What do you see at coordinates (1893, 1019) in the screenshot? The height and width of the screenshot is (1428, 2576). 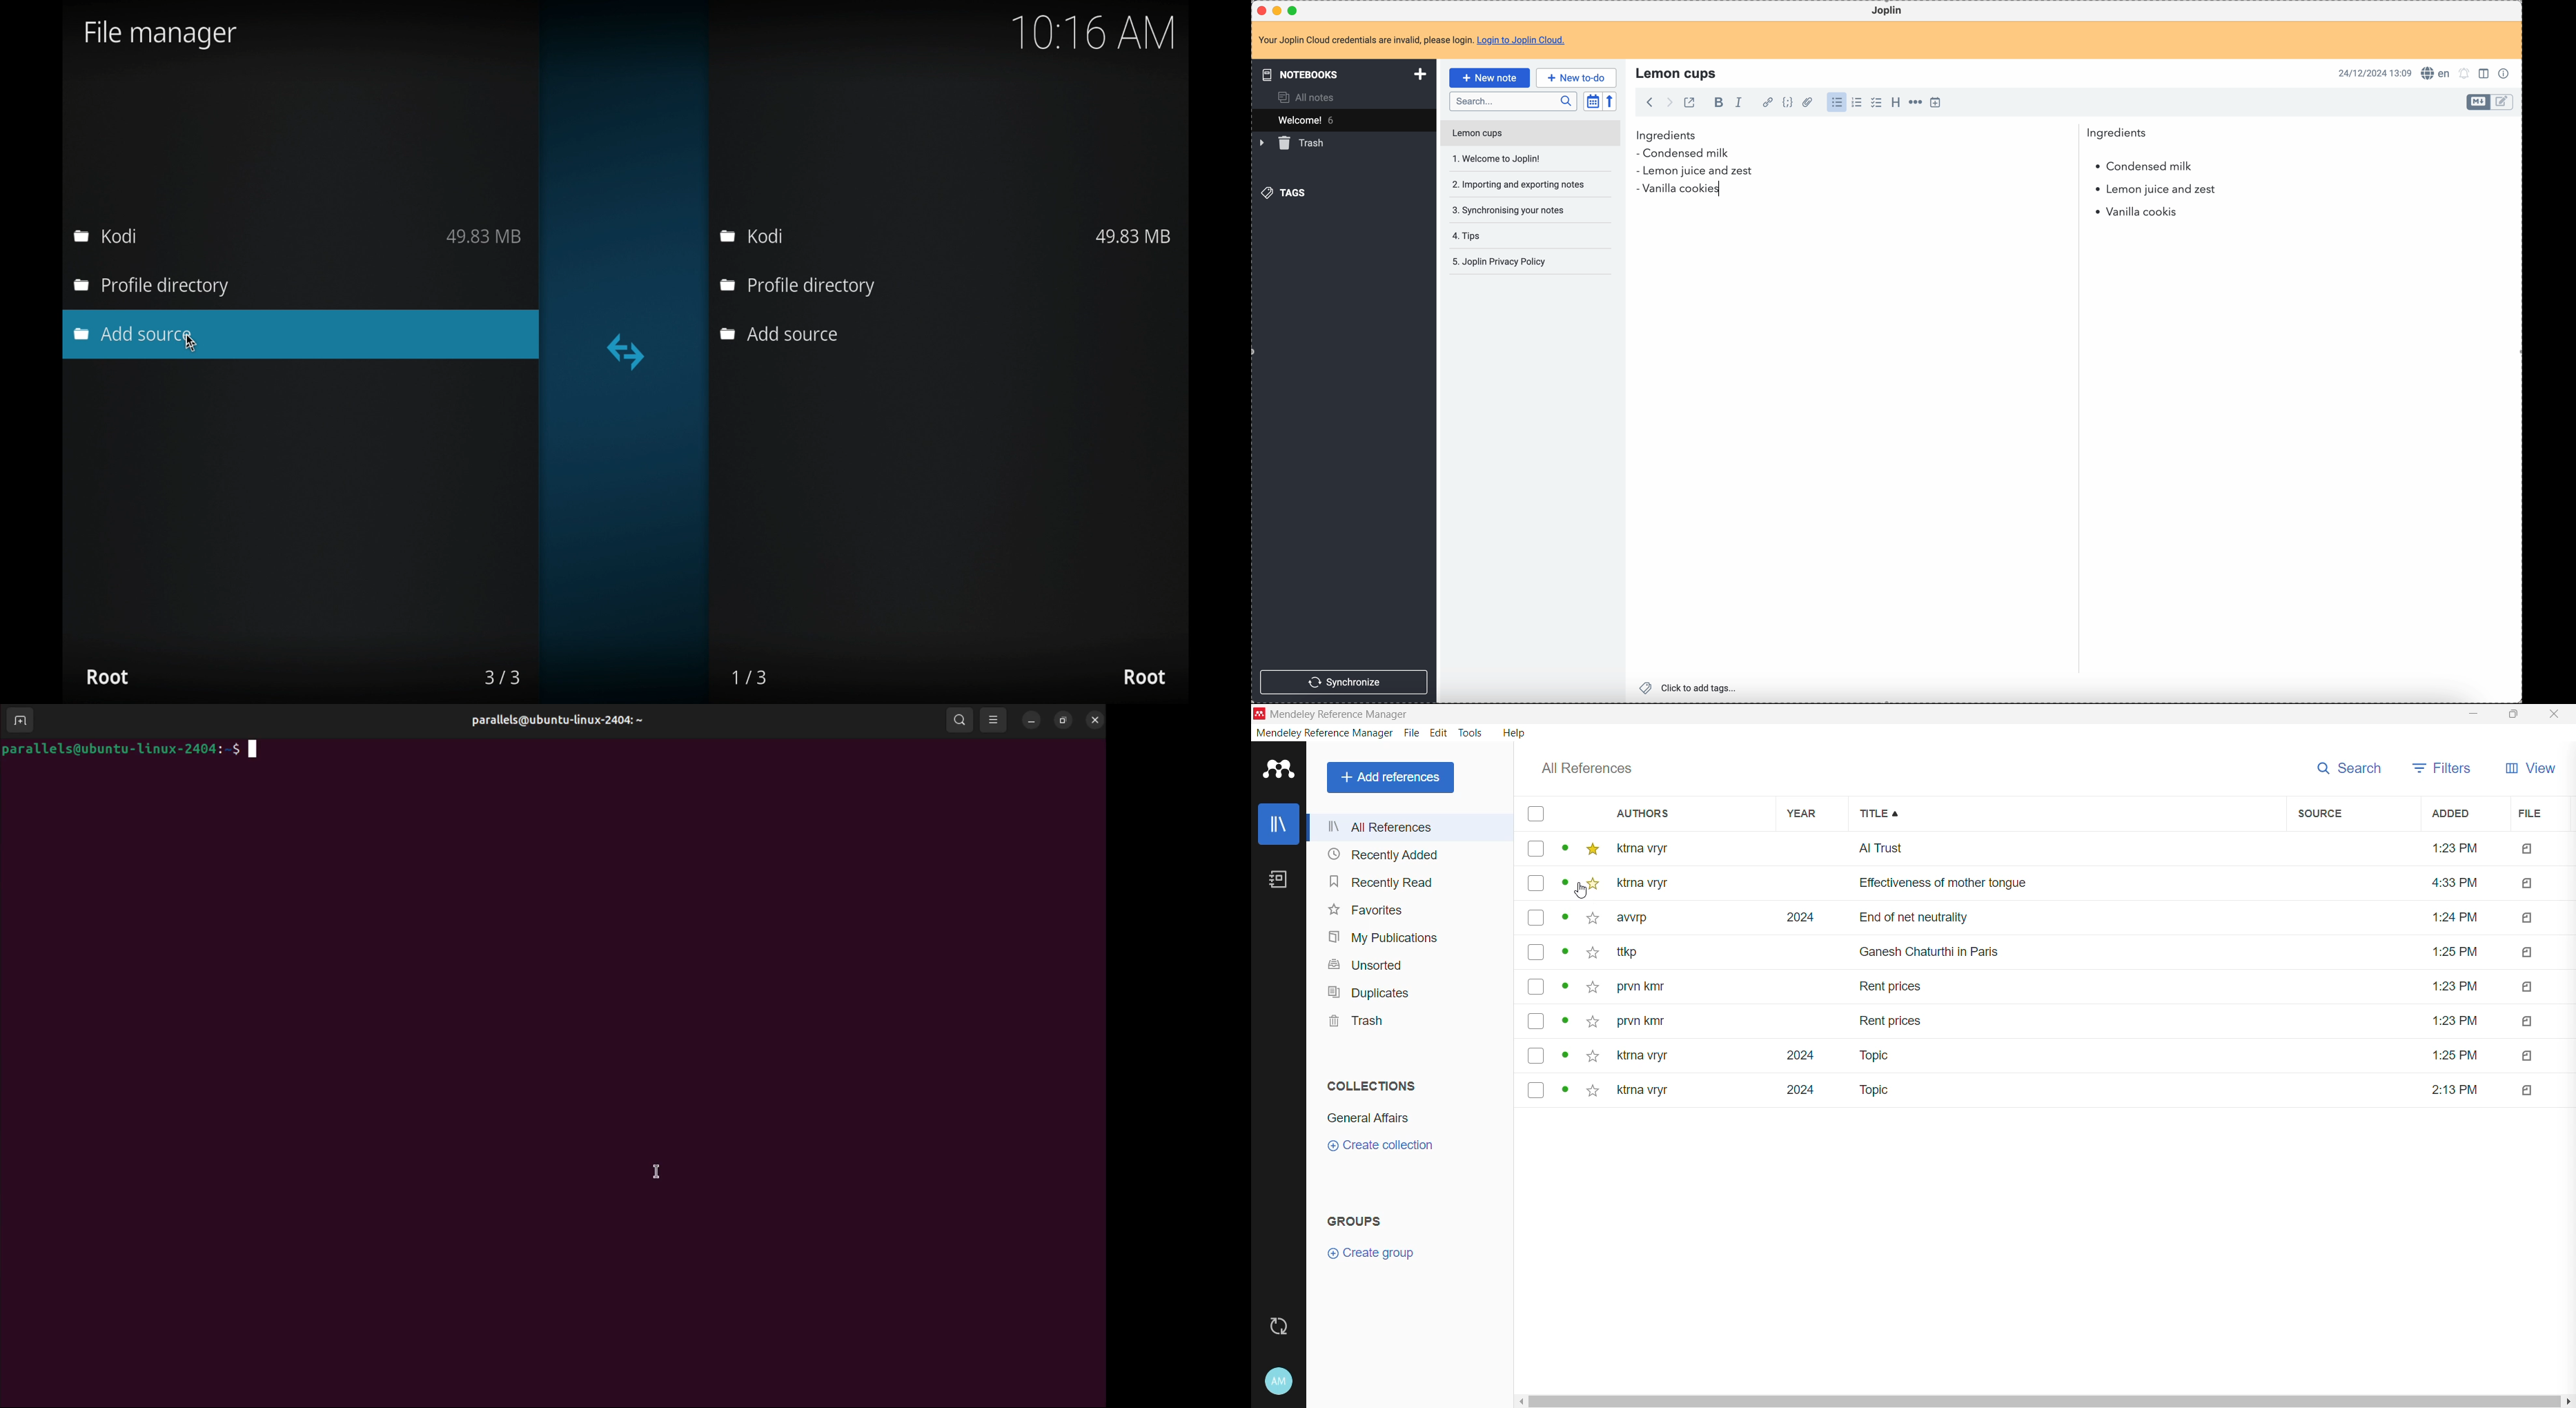 I see `rent prices ` at bounding box center [1893, 1019].